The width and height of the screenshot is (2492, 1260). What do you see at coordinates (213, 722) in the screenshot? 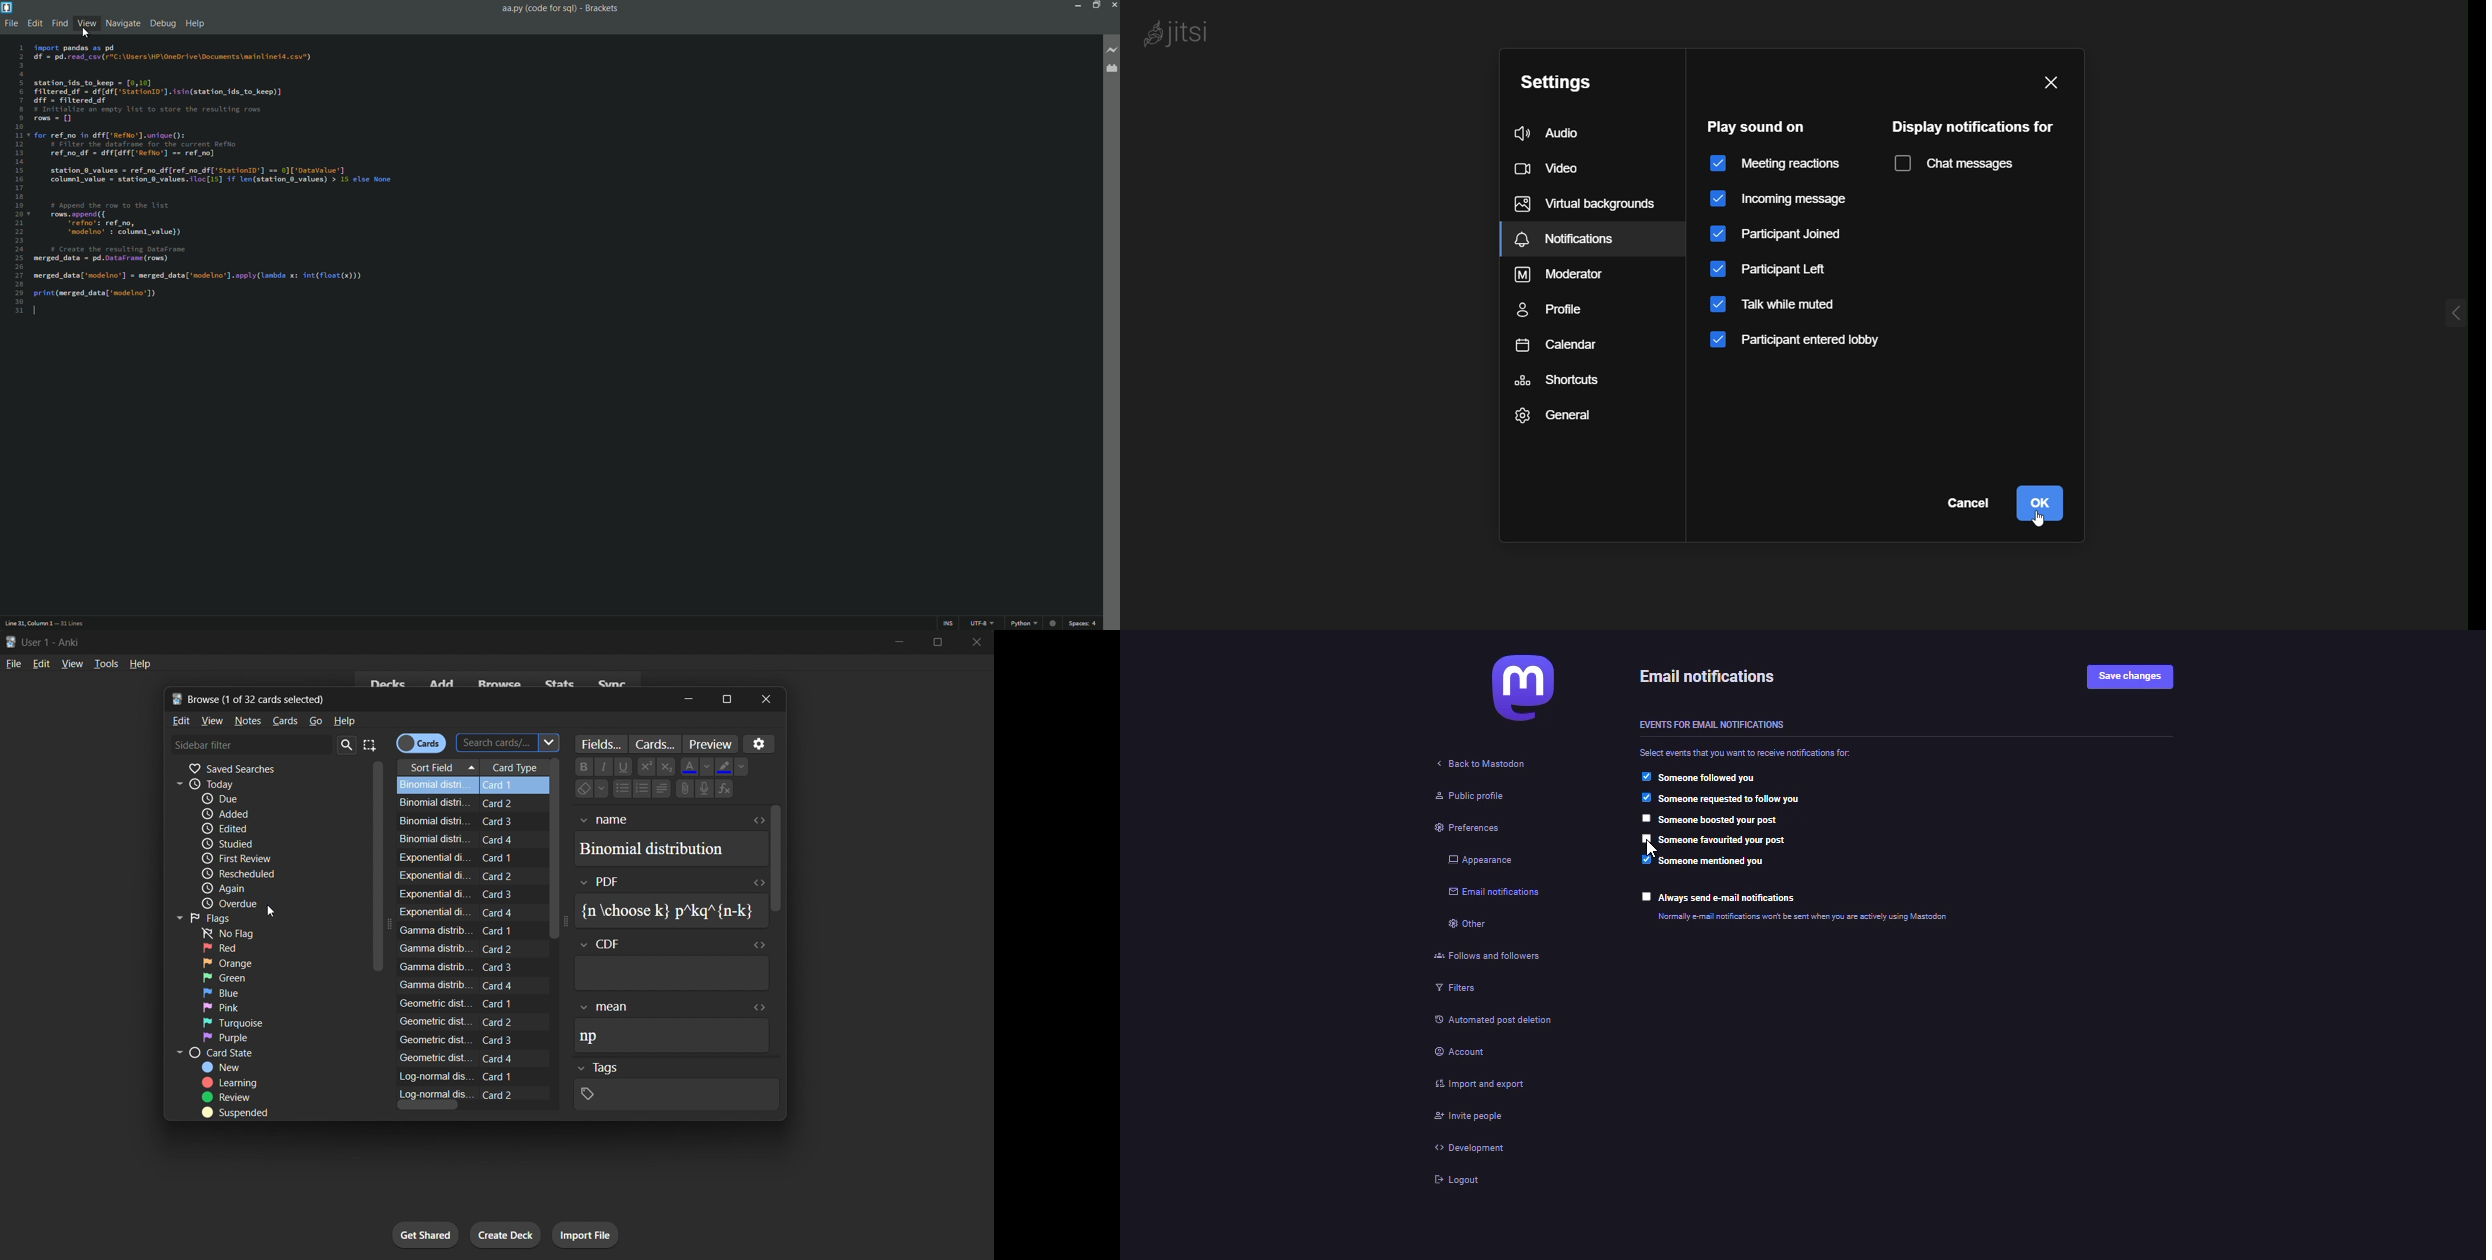
I see `view` at bounding box center [213, 722].